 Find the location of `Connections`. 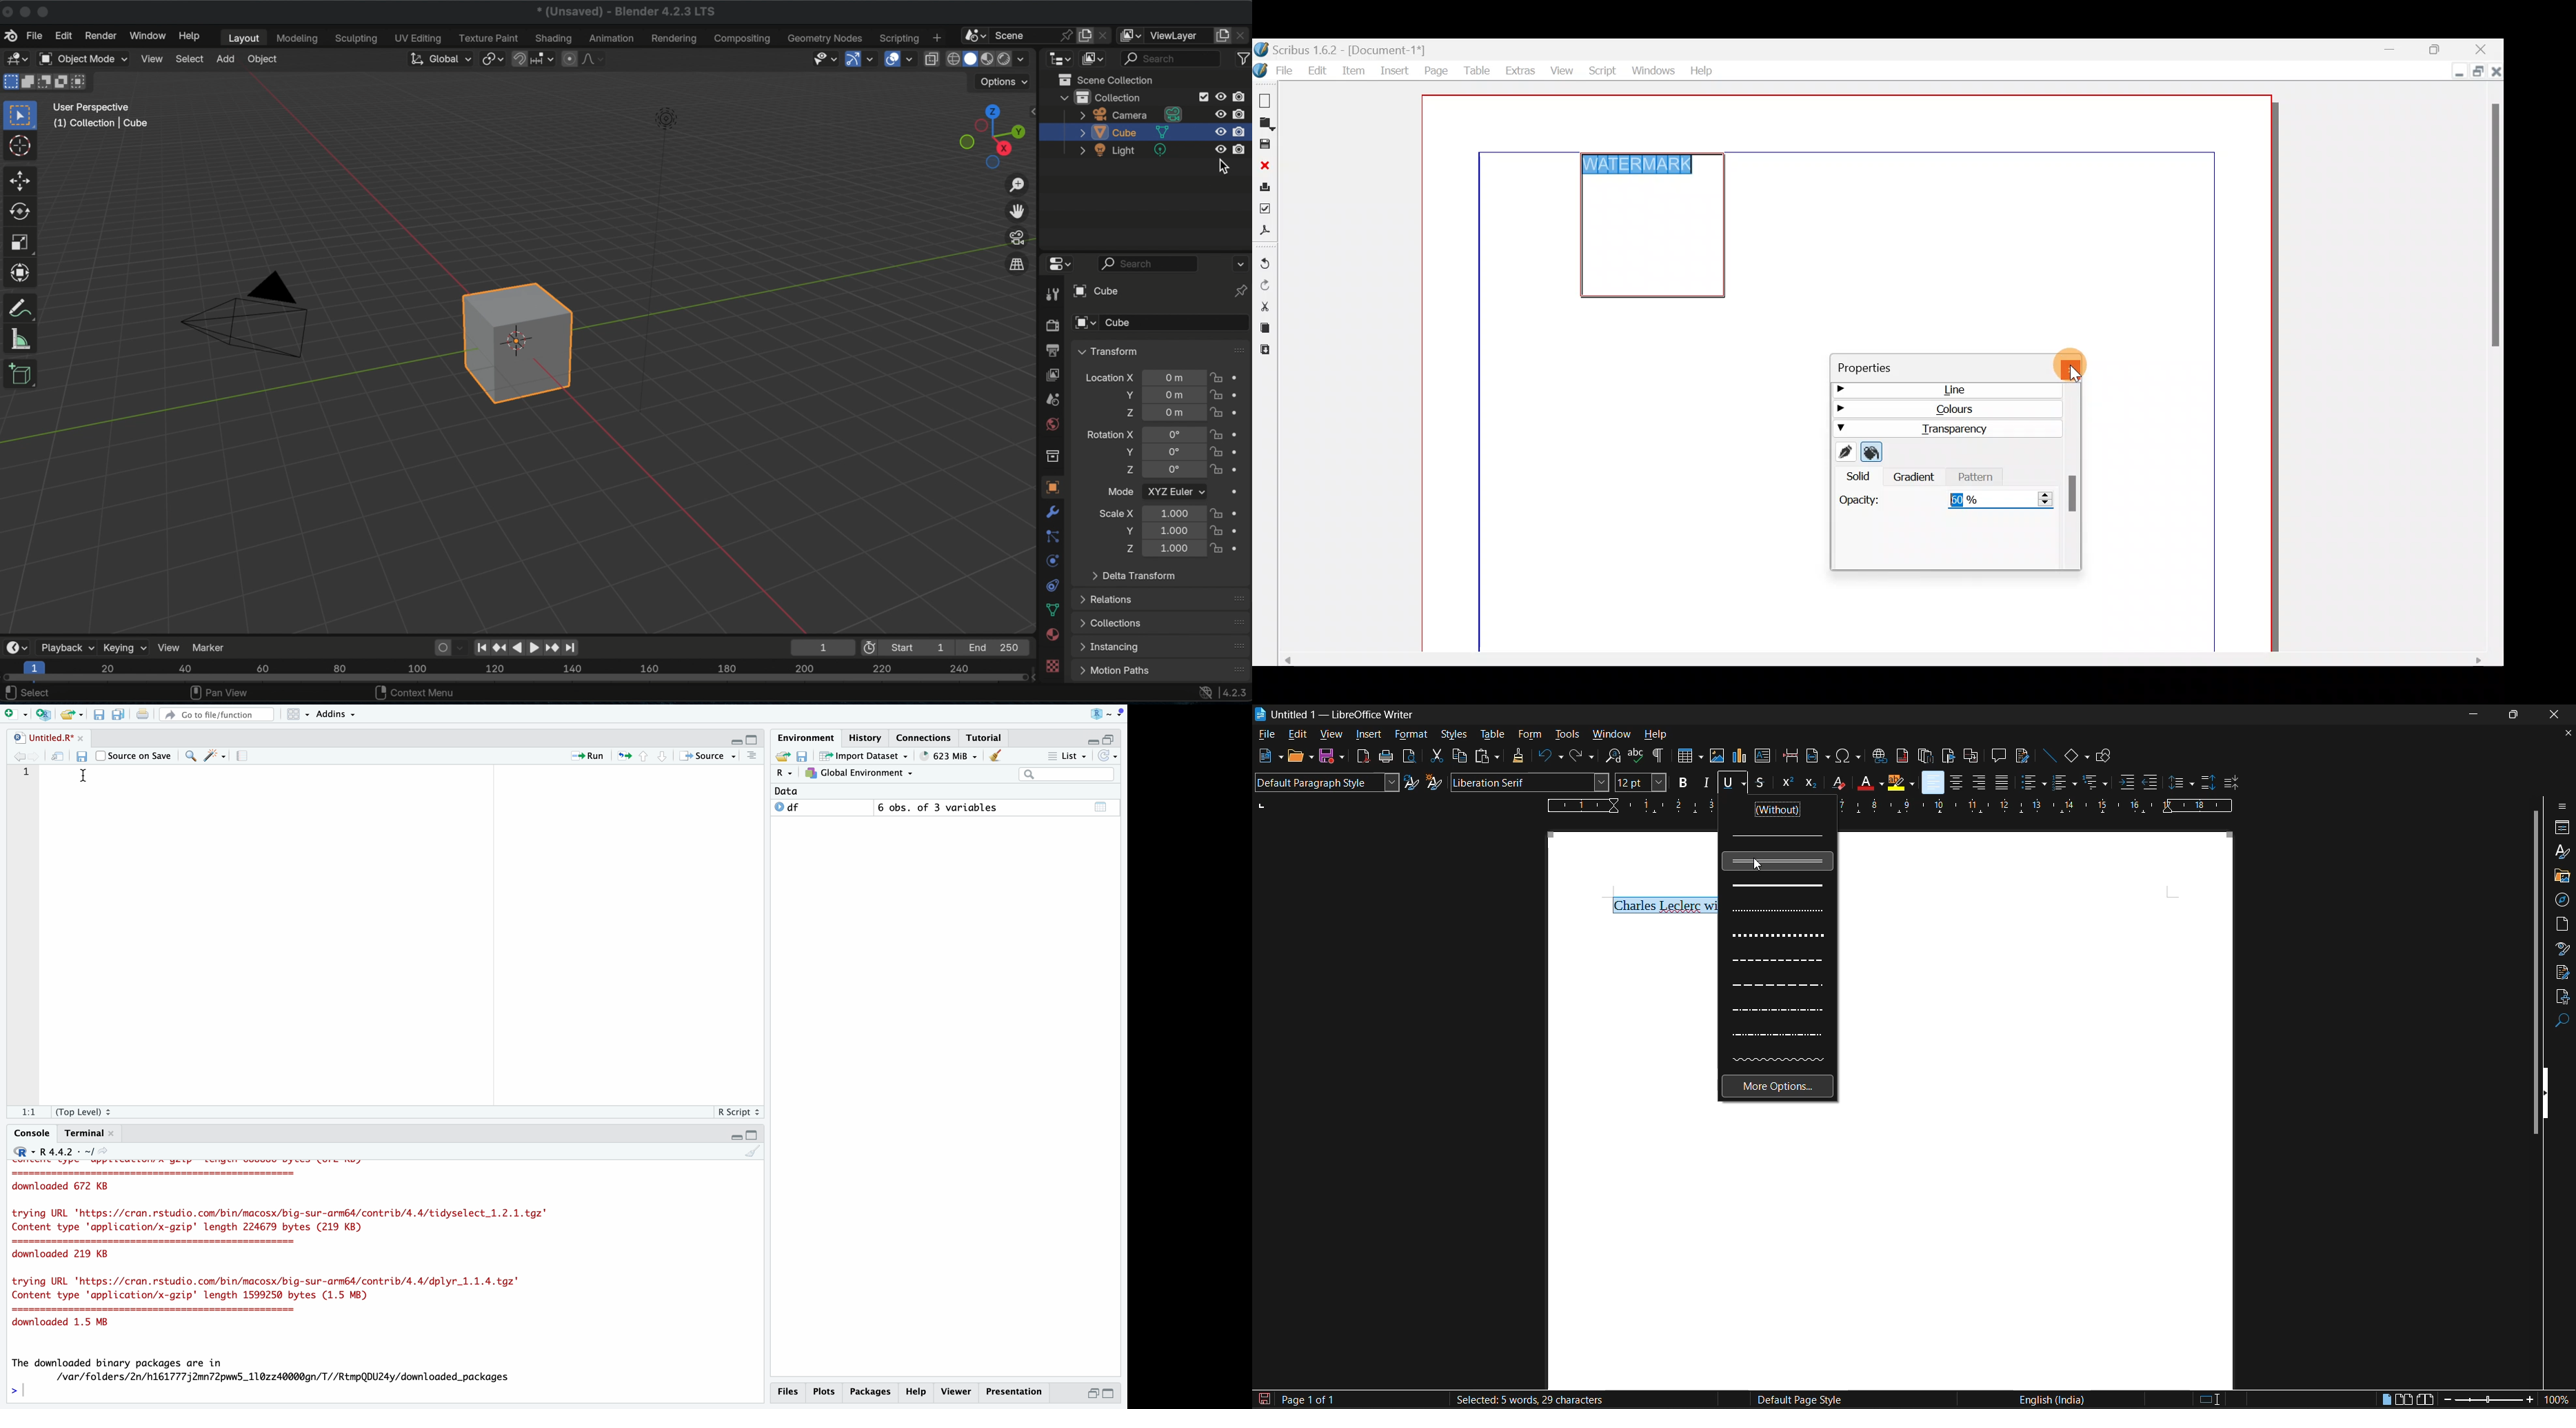

Connections is located at coordinates (924, 738).